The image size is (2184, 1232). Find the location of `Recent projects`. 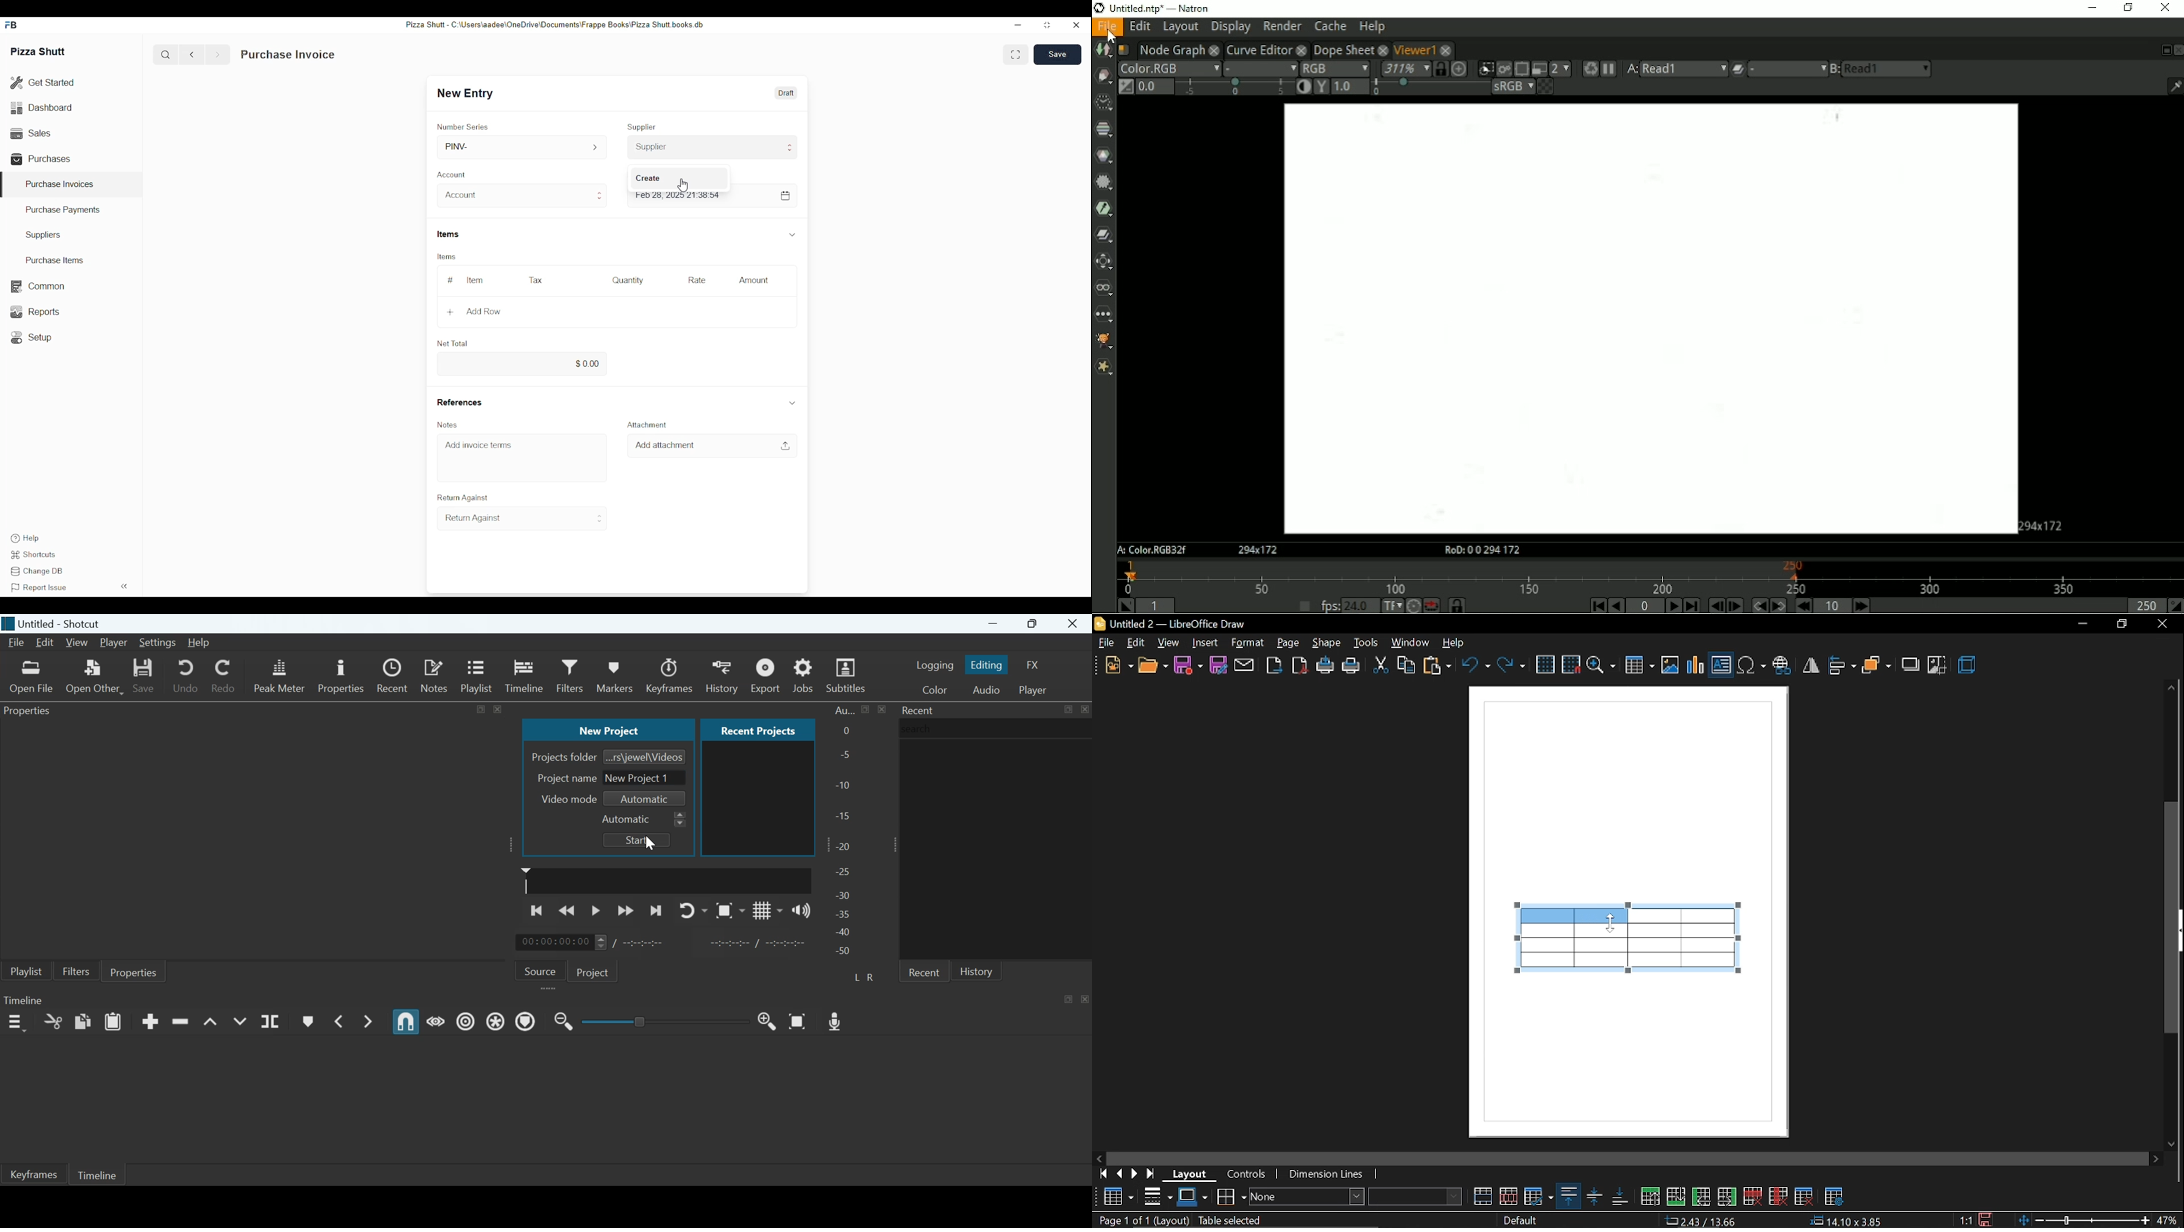

Recent projects is located at coordinates (758, 730).